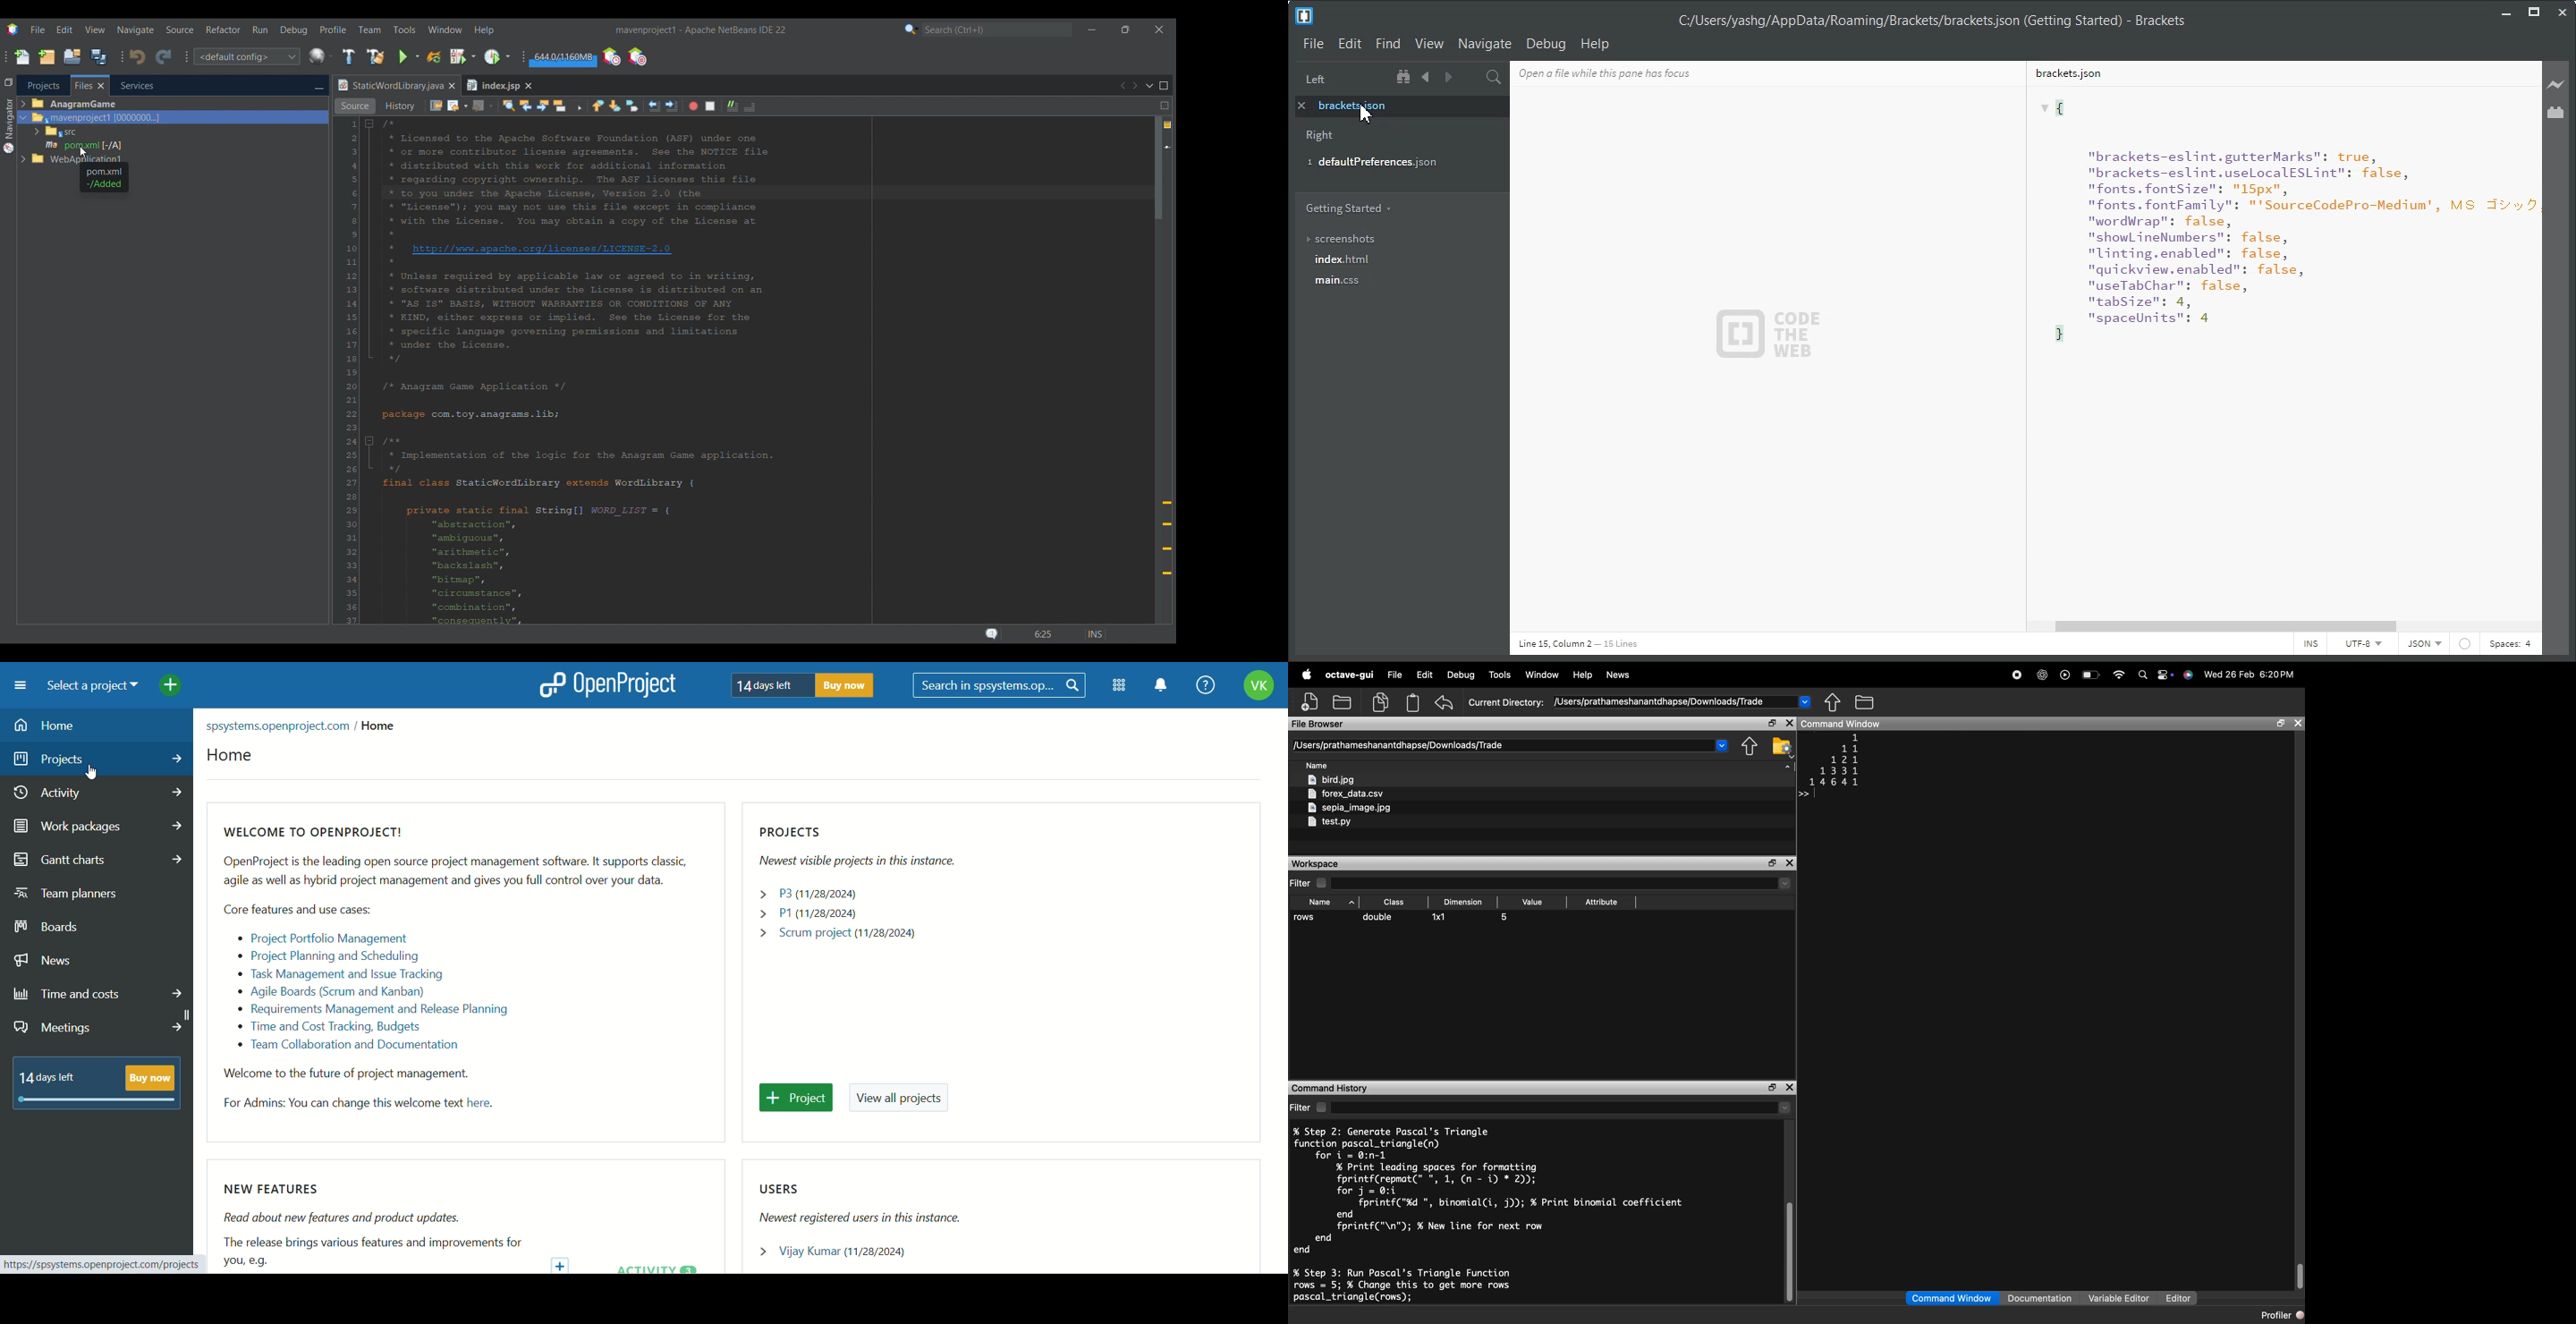 This screenshot has height=1344, width=2576. What do you see at coordinates (2017, 675) in the screenshot?
I see `record` at bounding box center [2017, 675].